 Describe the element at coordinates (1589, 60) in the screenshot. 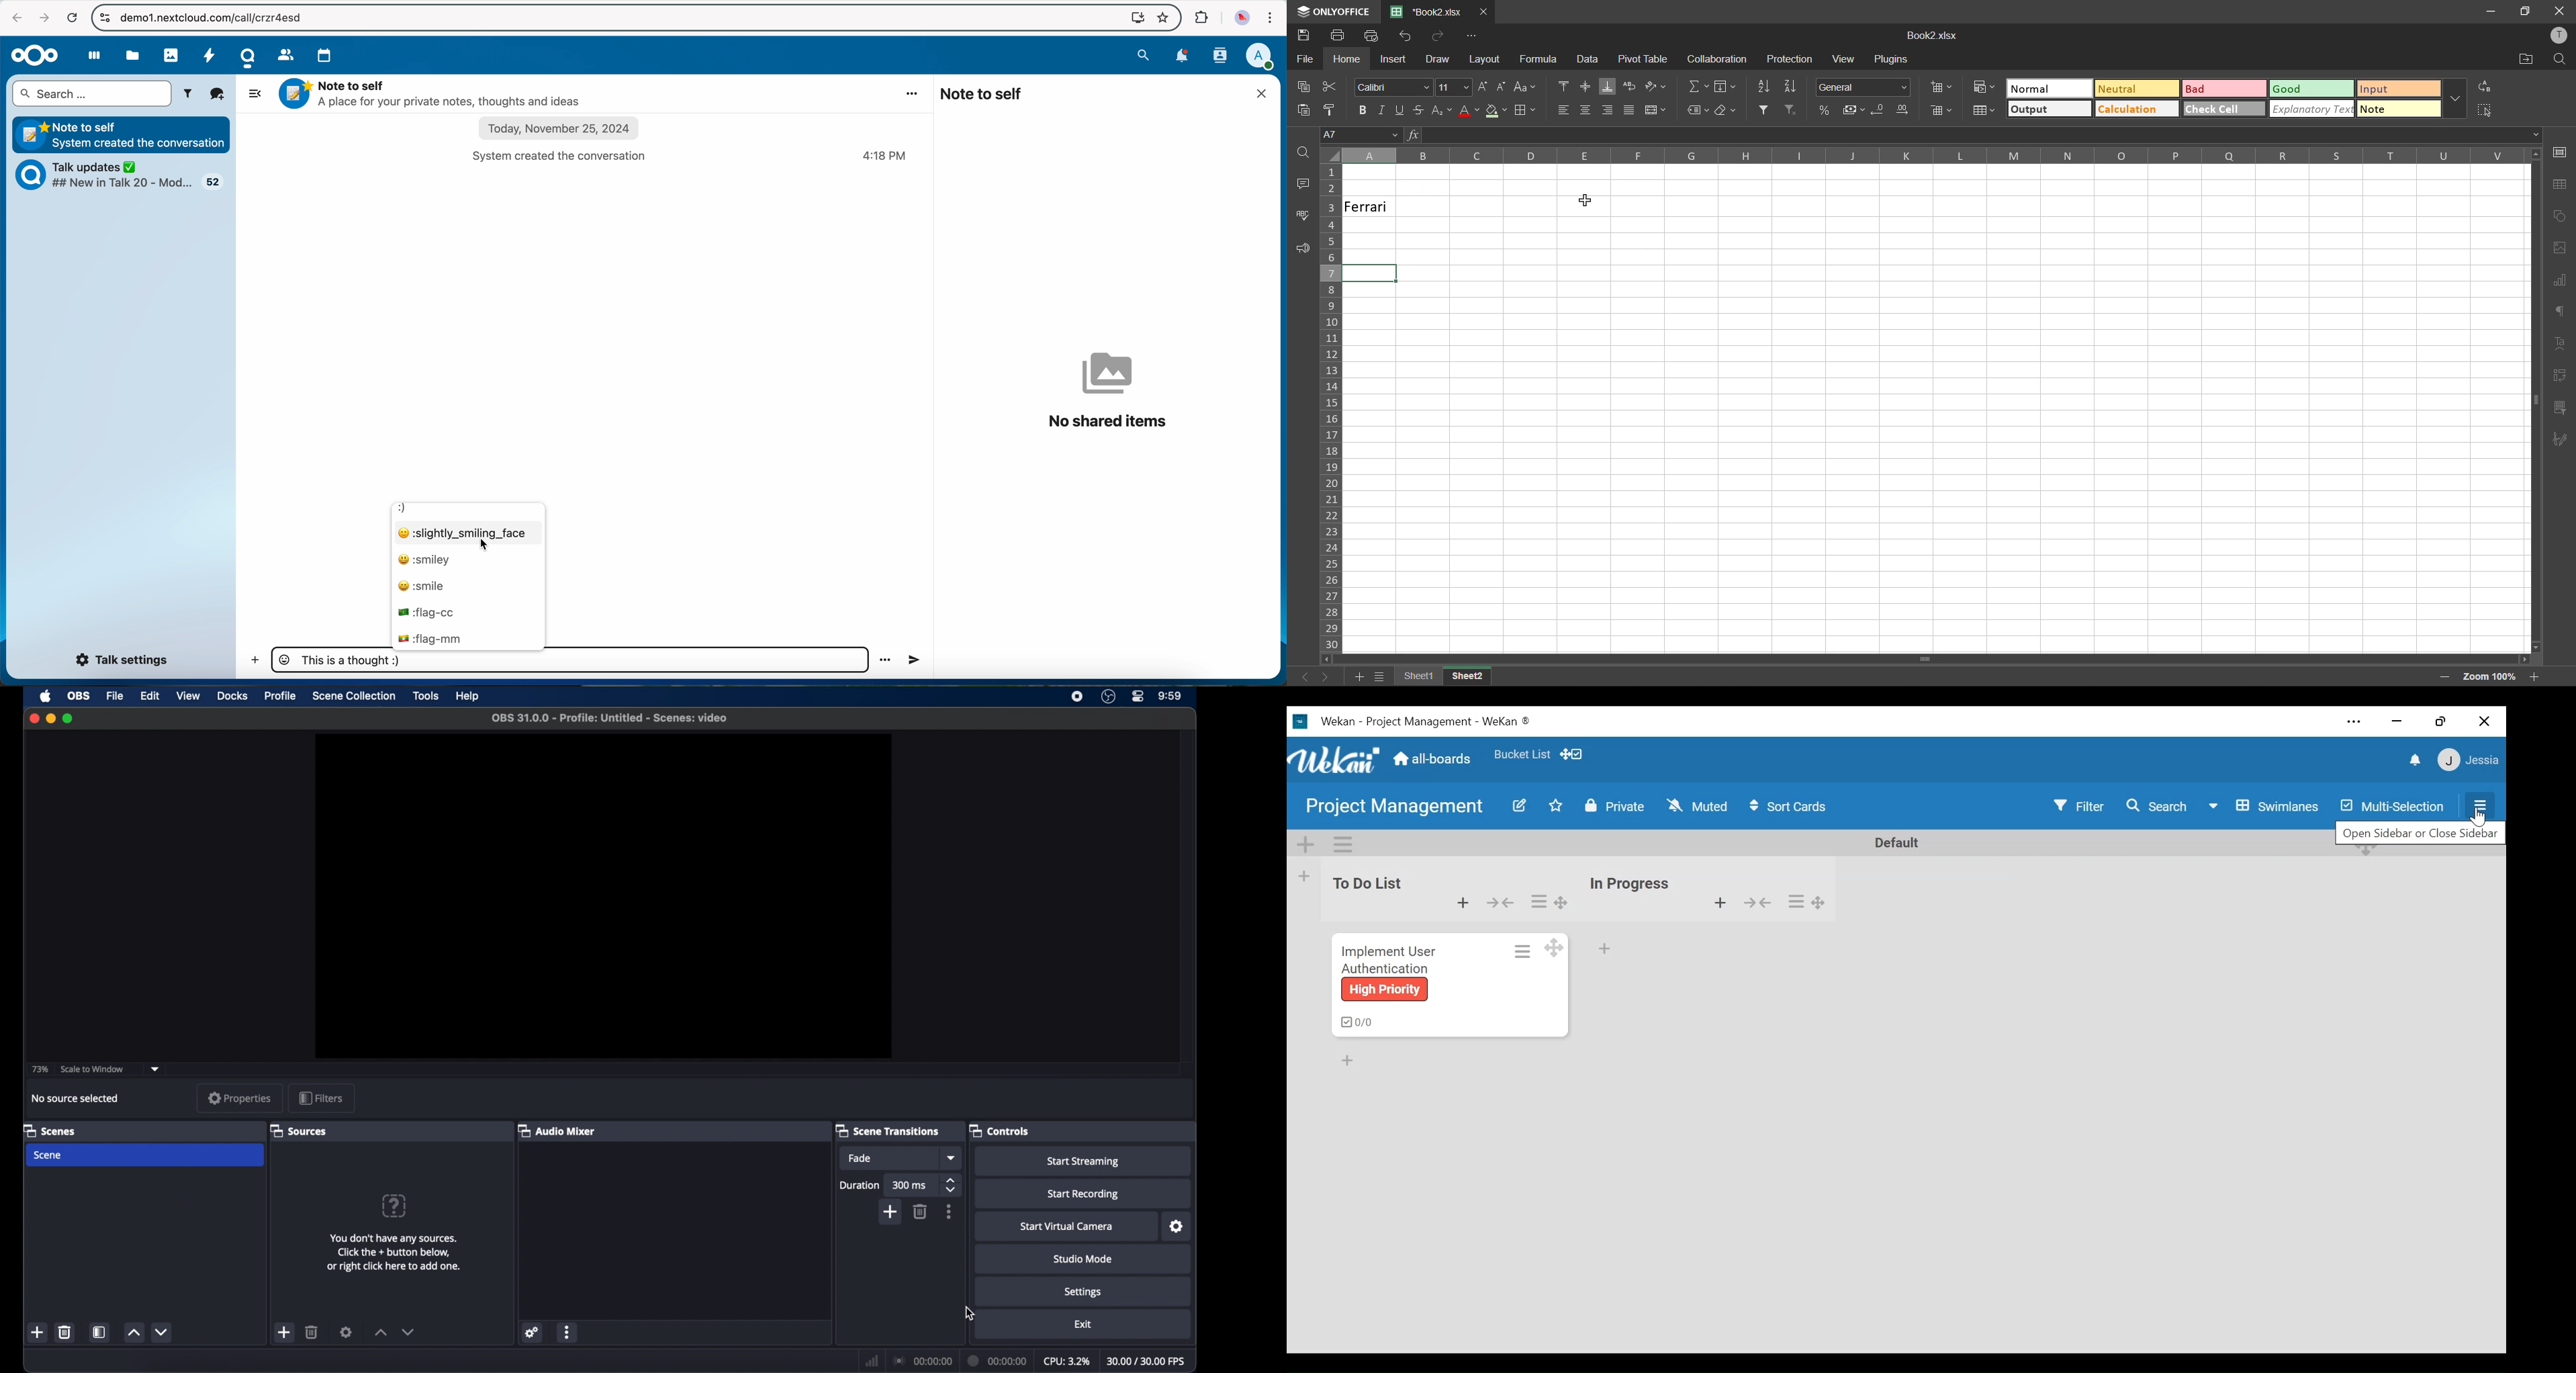

I see `data` at that location.